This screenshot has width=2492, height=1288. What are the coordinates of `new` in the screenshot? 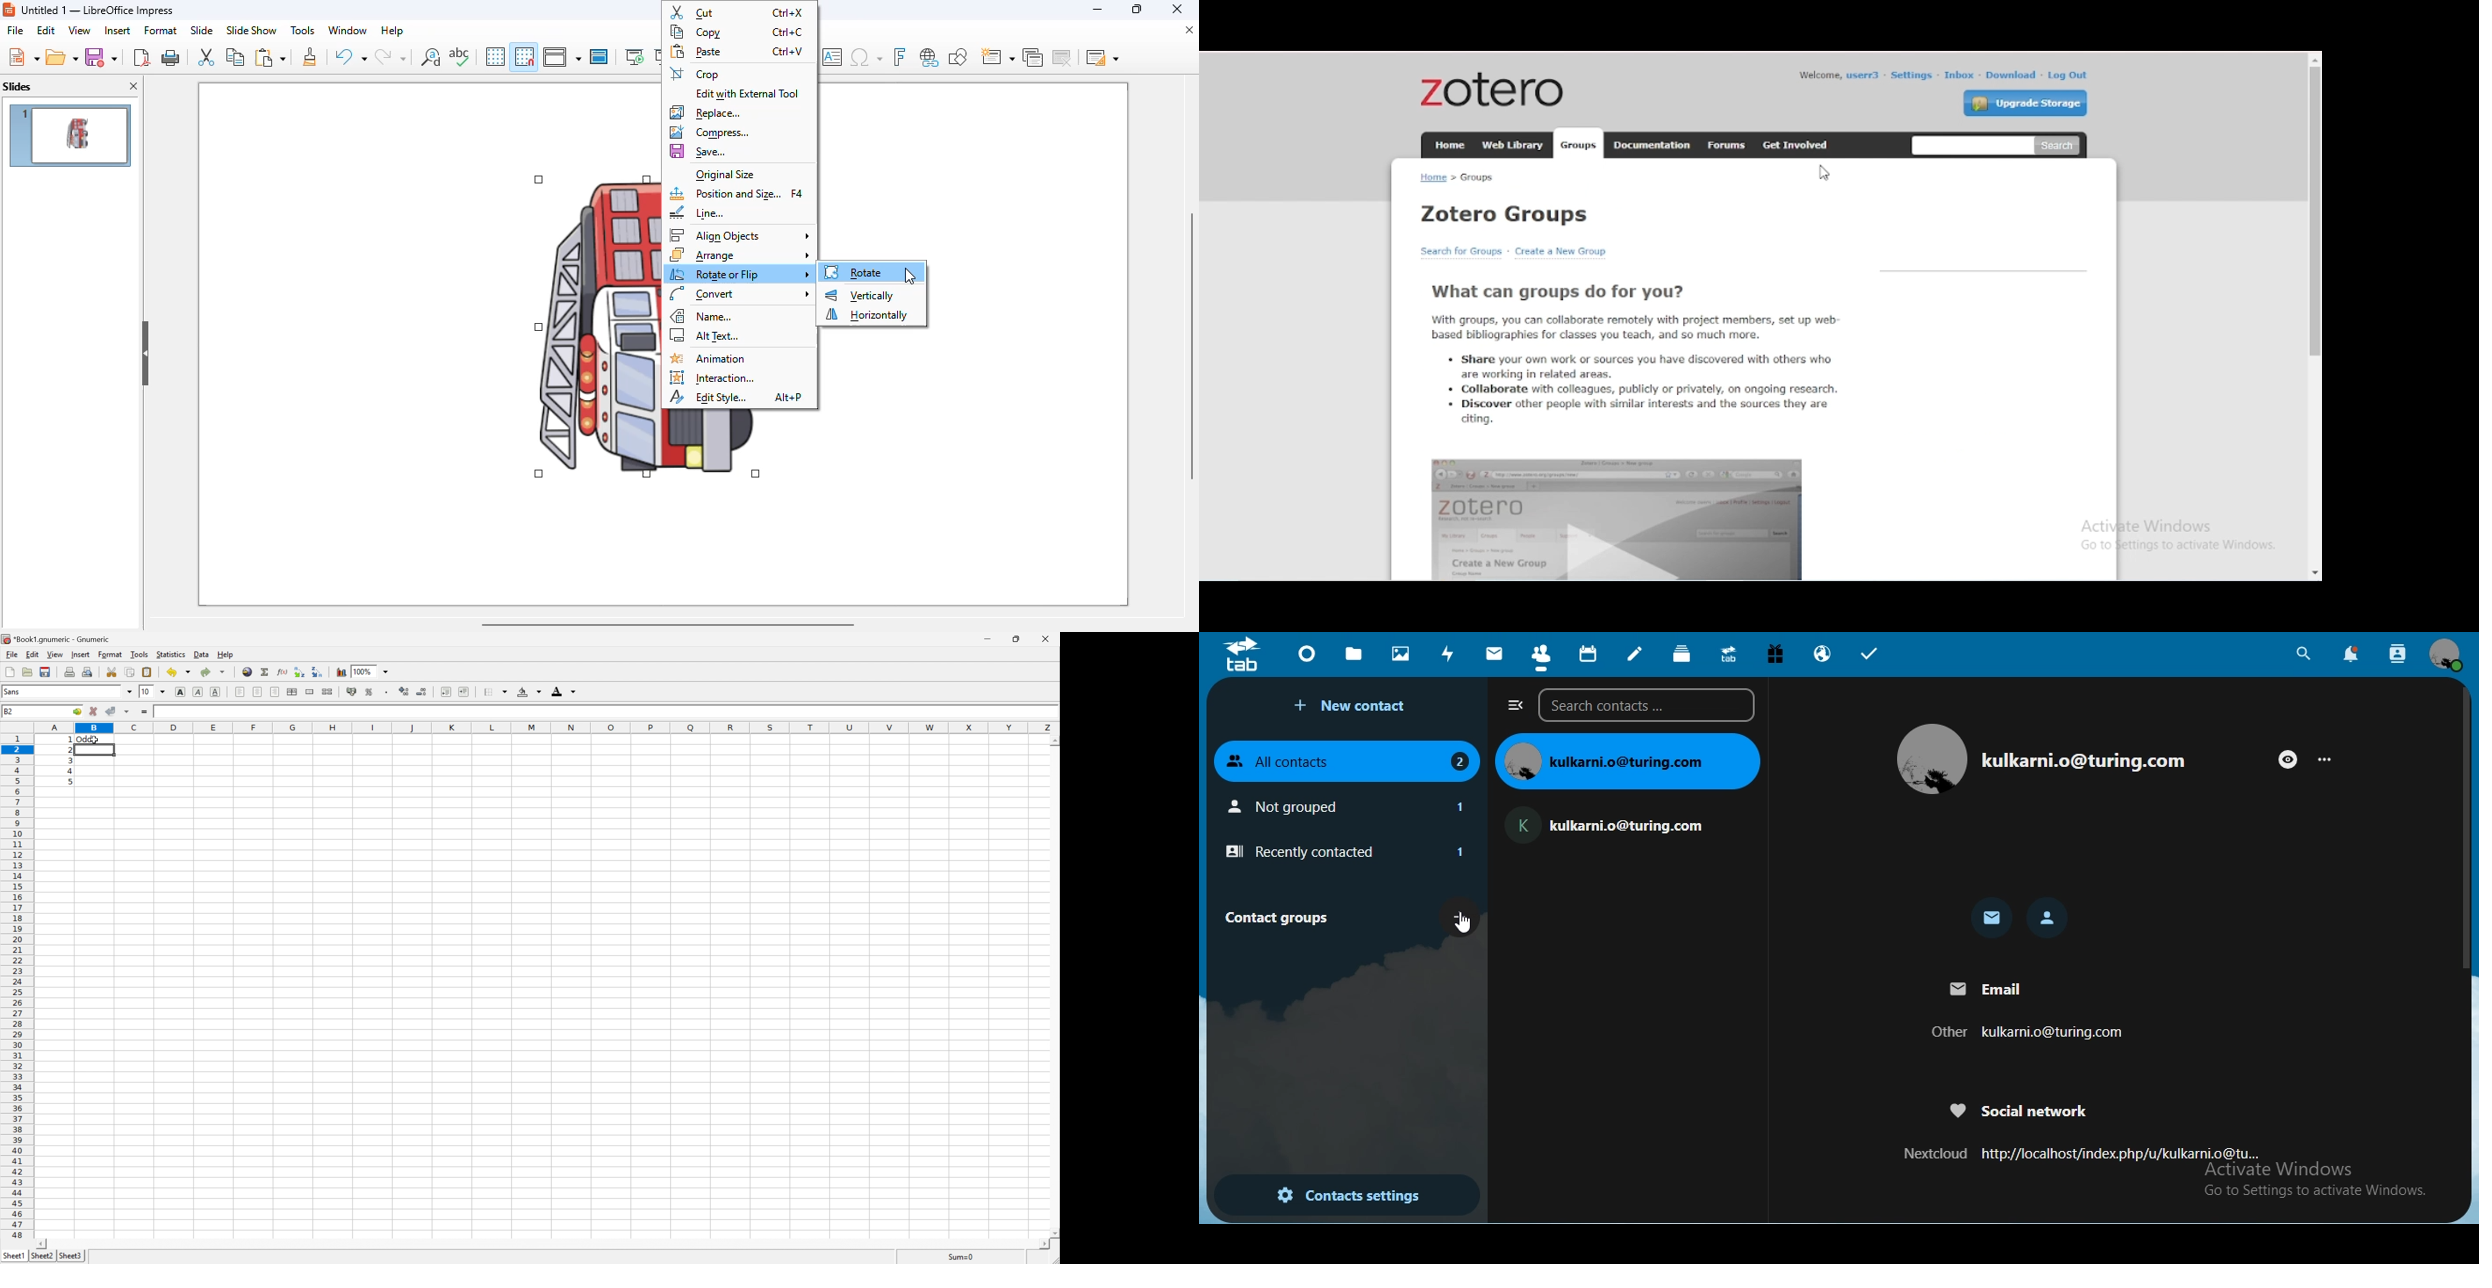 It's located at (23, 56).